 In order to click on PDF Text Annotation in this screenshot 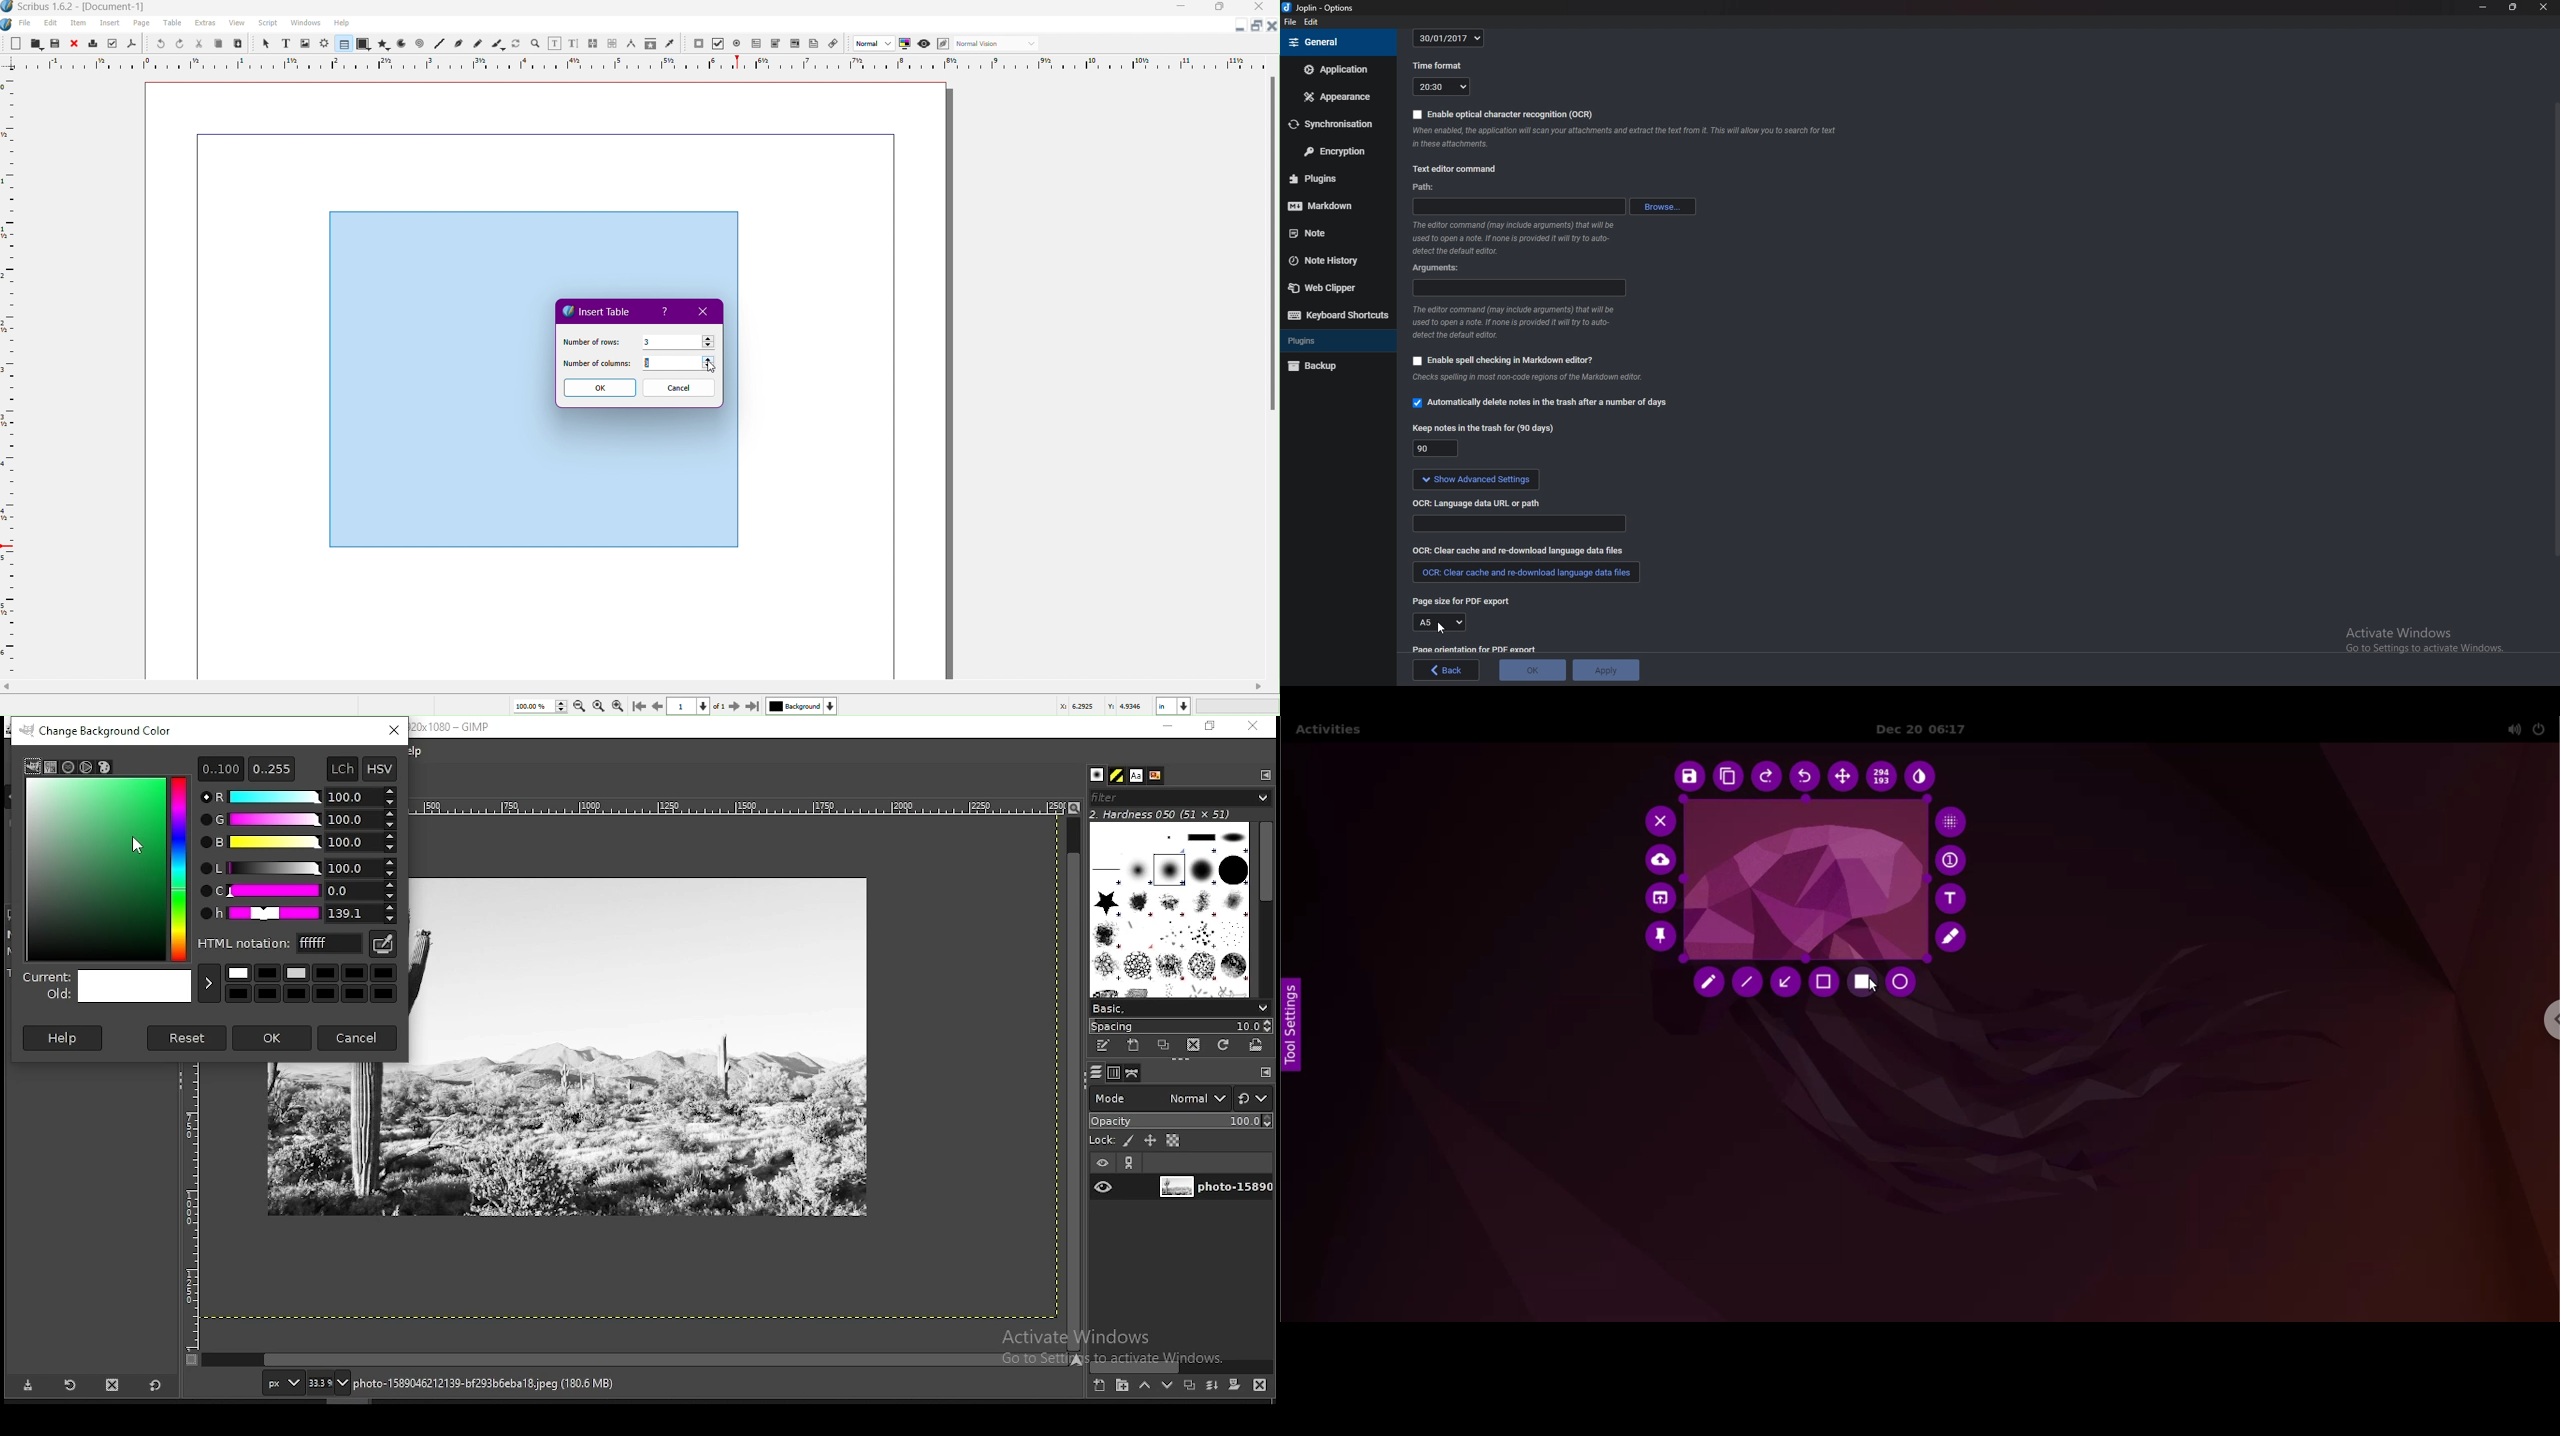, I will do `click(816, 45)`.